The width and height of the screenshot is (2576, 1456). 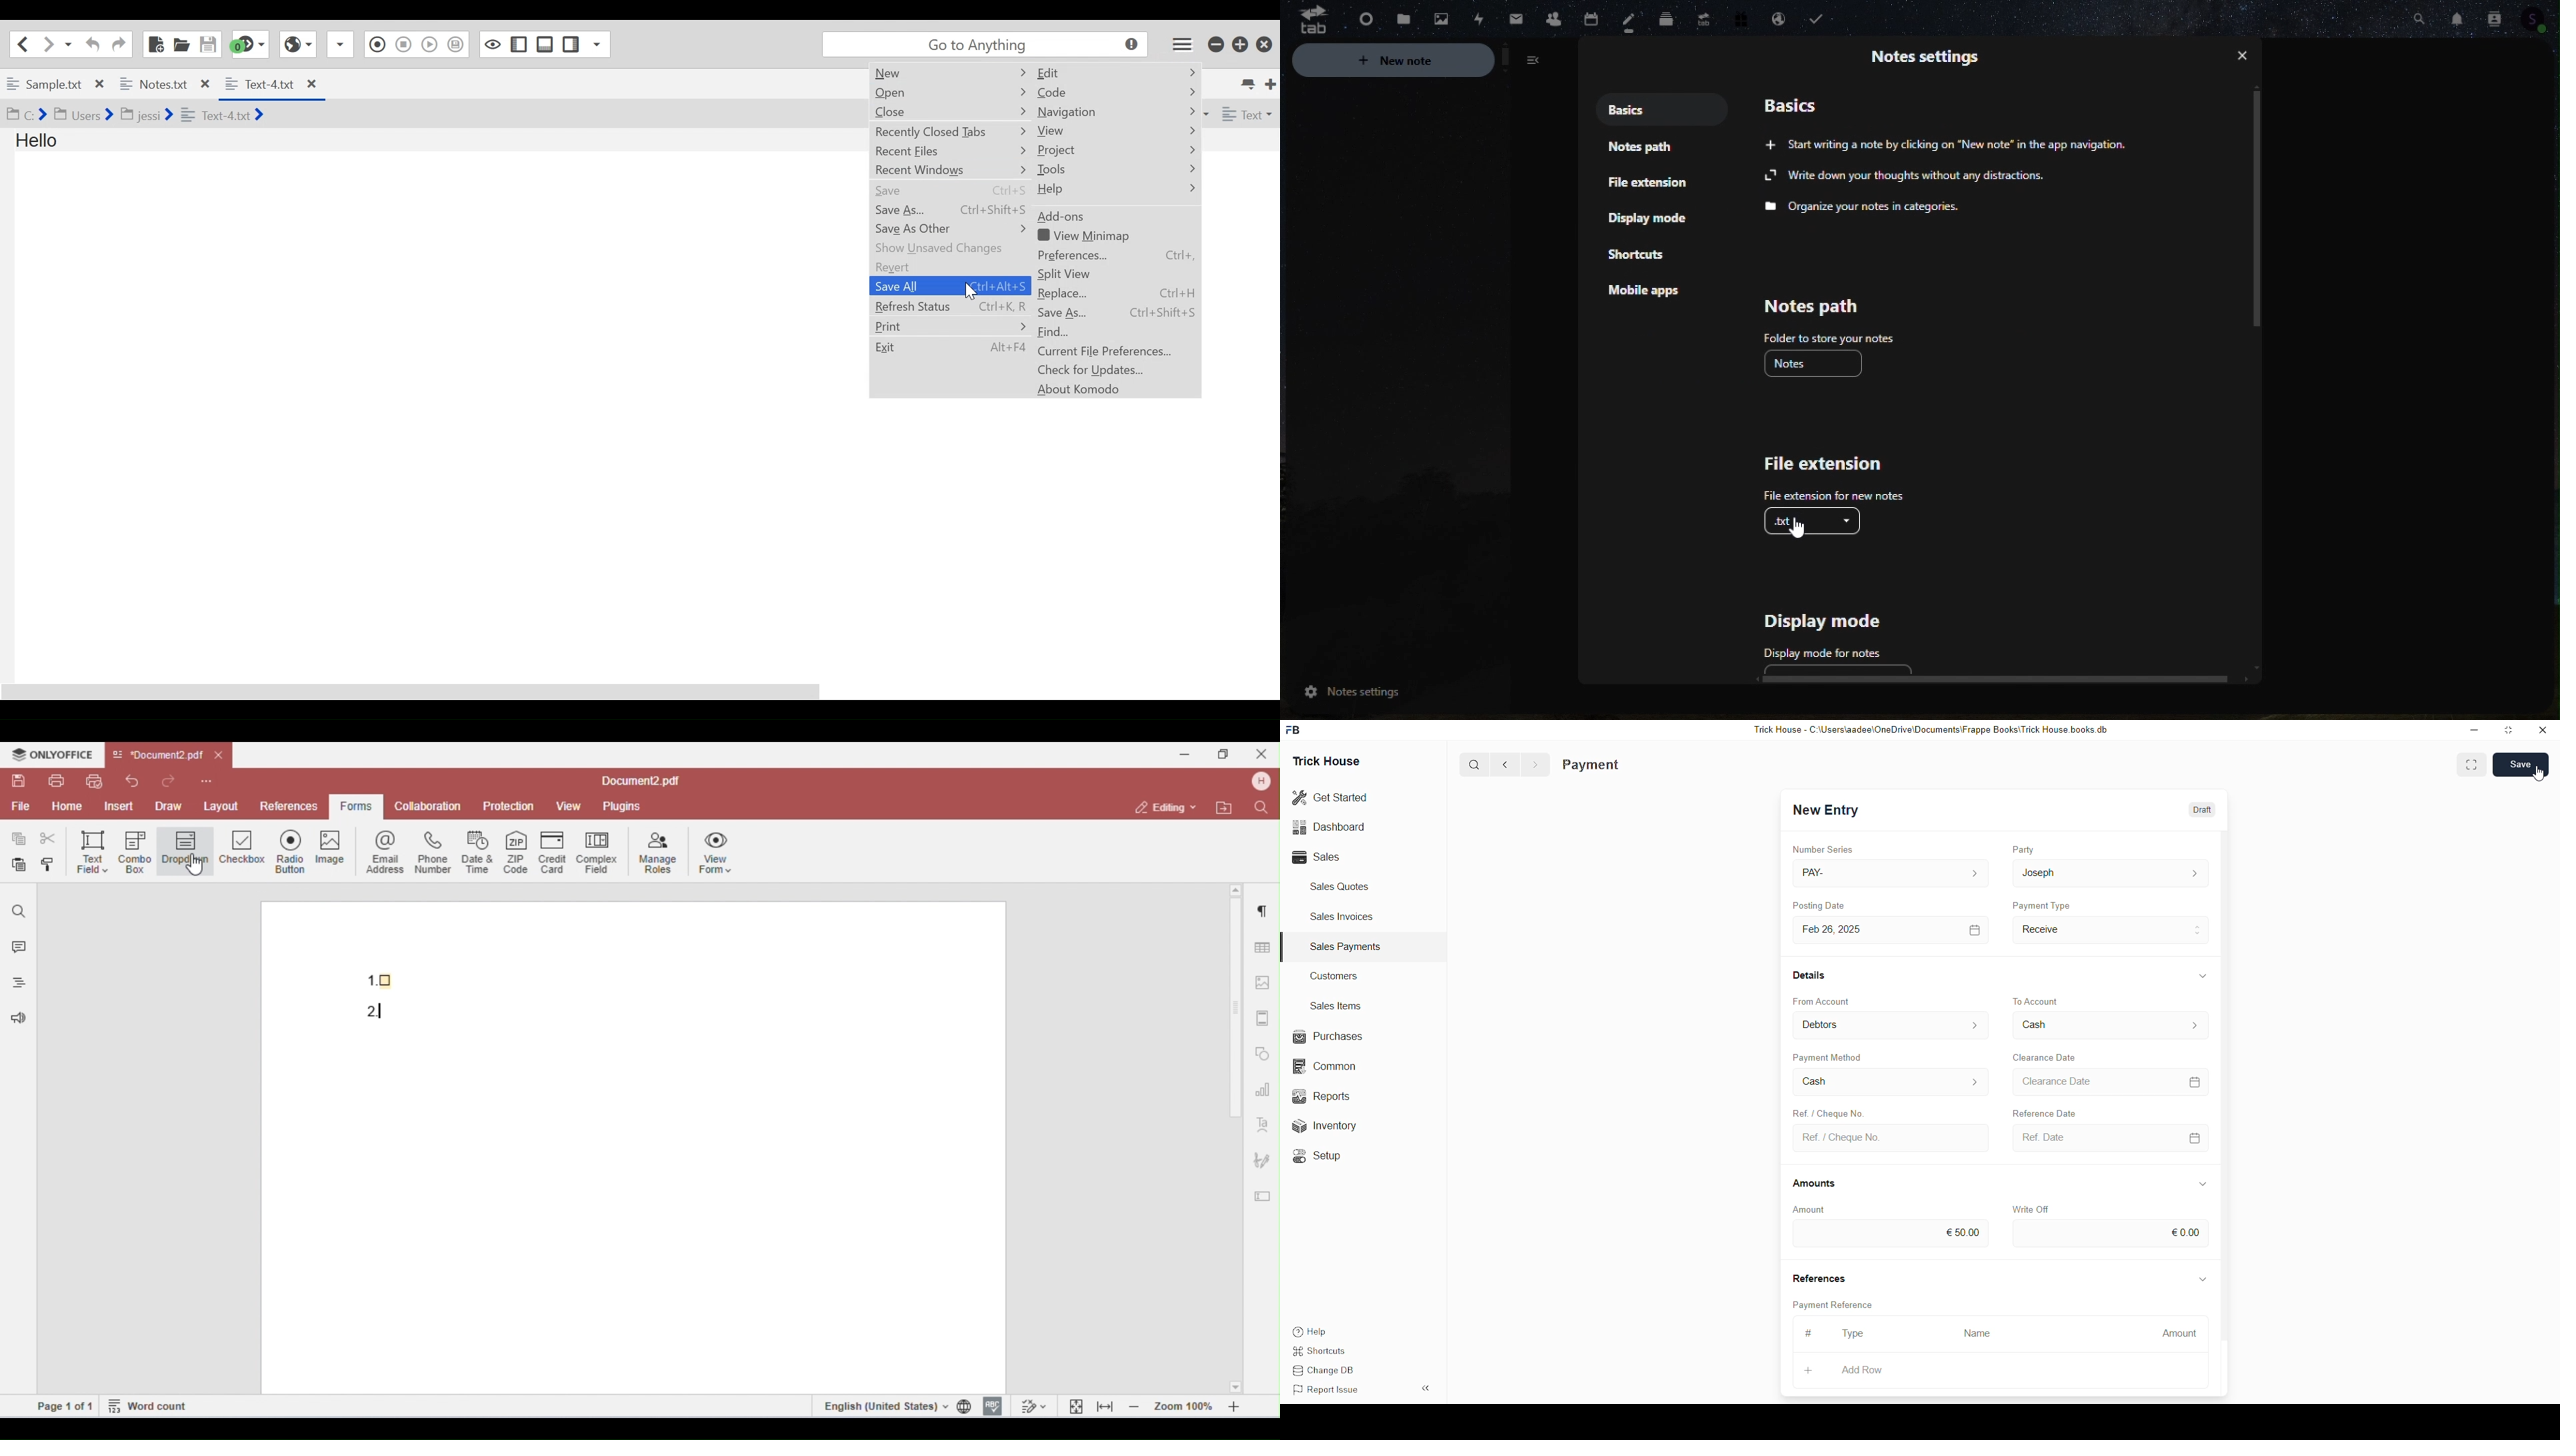 What do you see at coordinates (2542, 731) in the screenshot?
I see `Close` at bounding box center [2542, 731].